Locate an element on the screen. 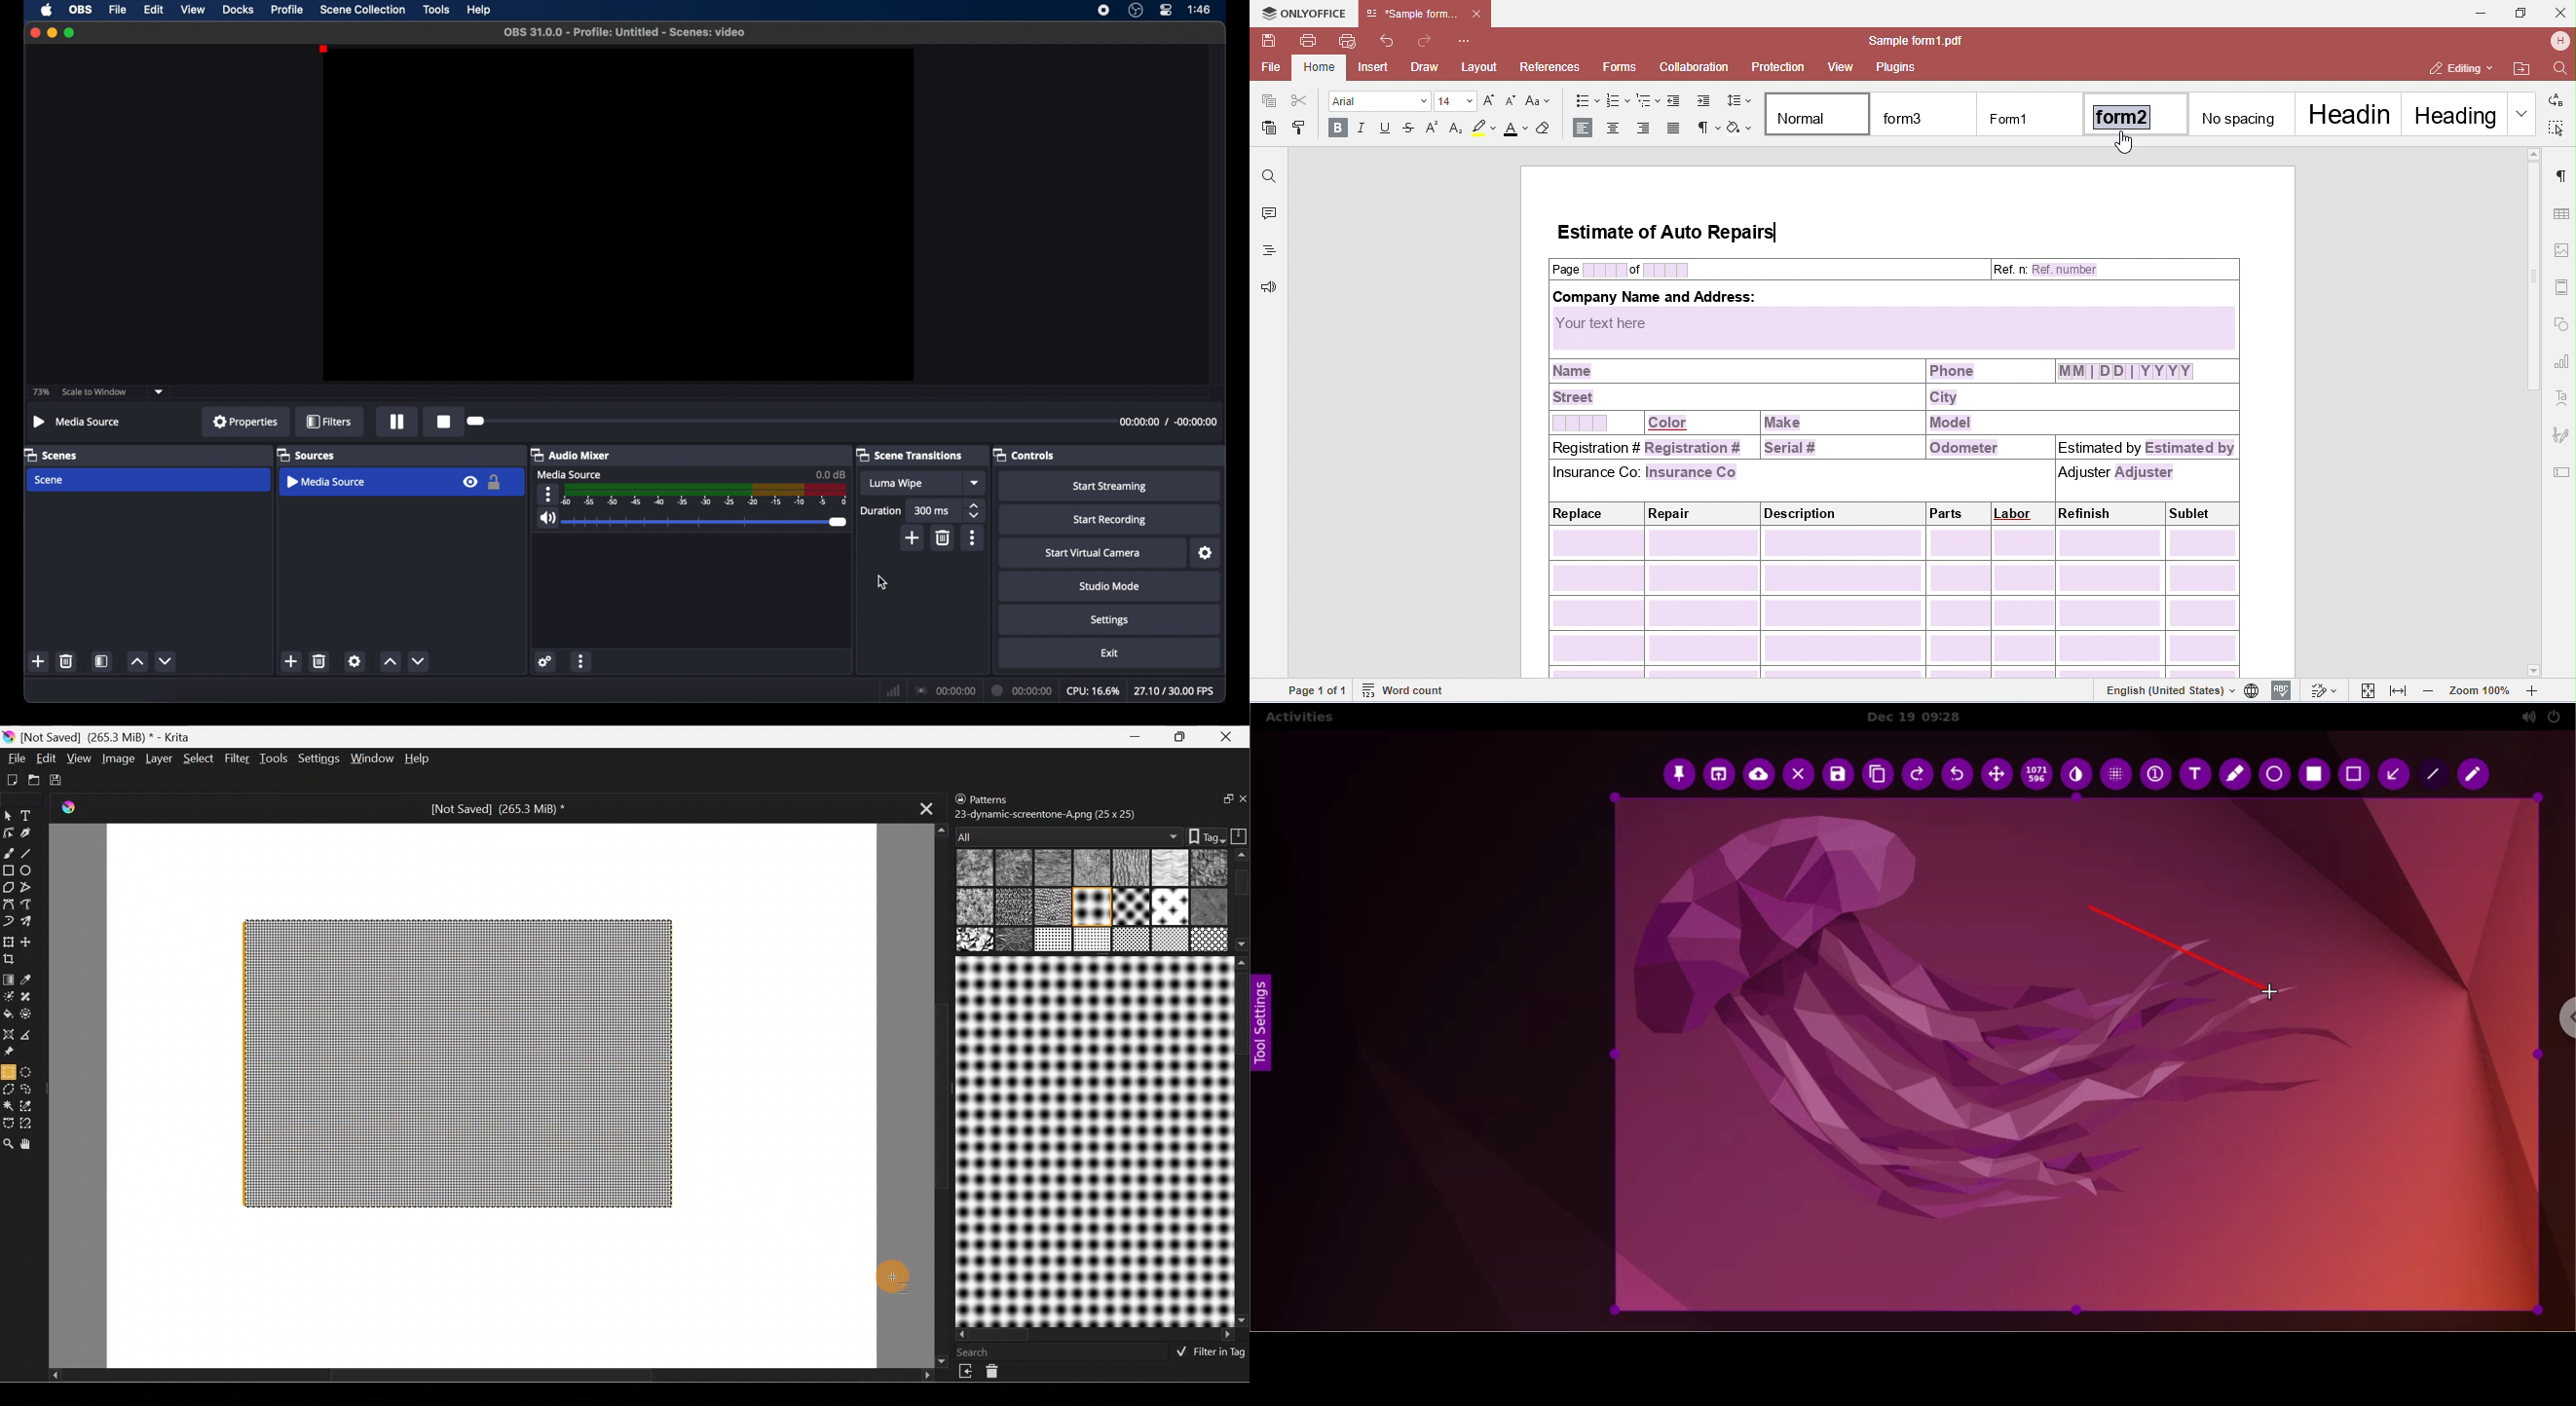  add is located at coordinates (38, 661).